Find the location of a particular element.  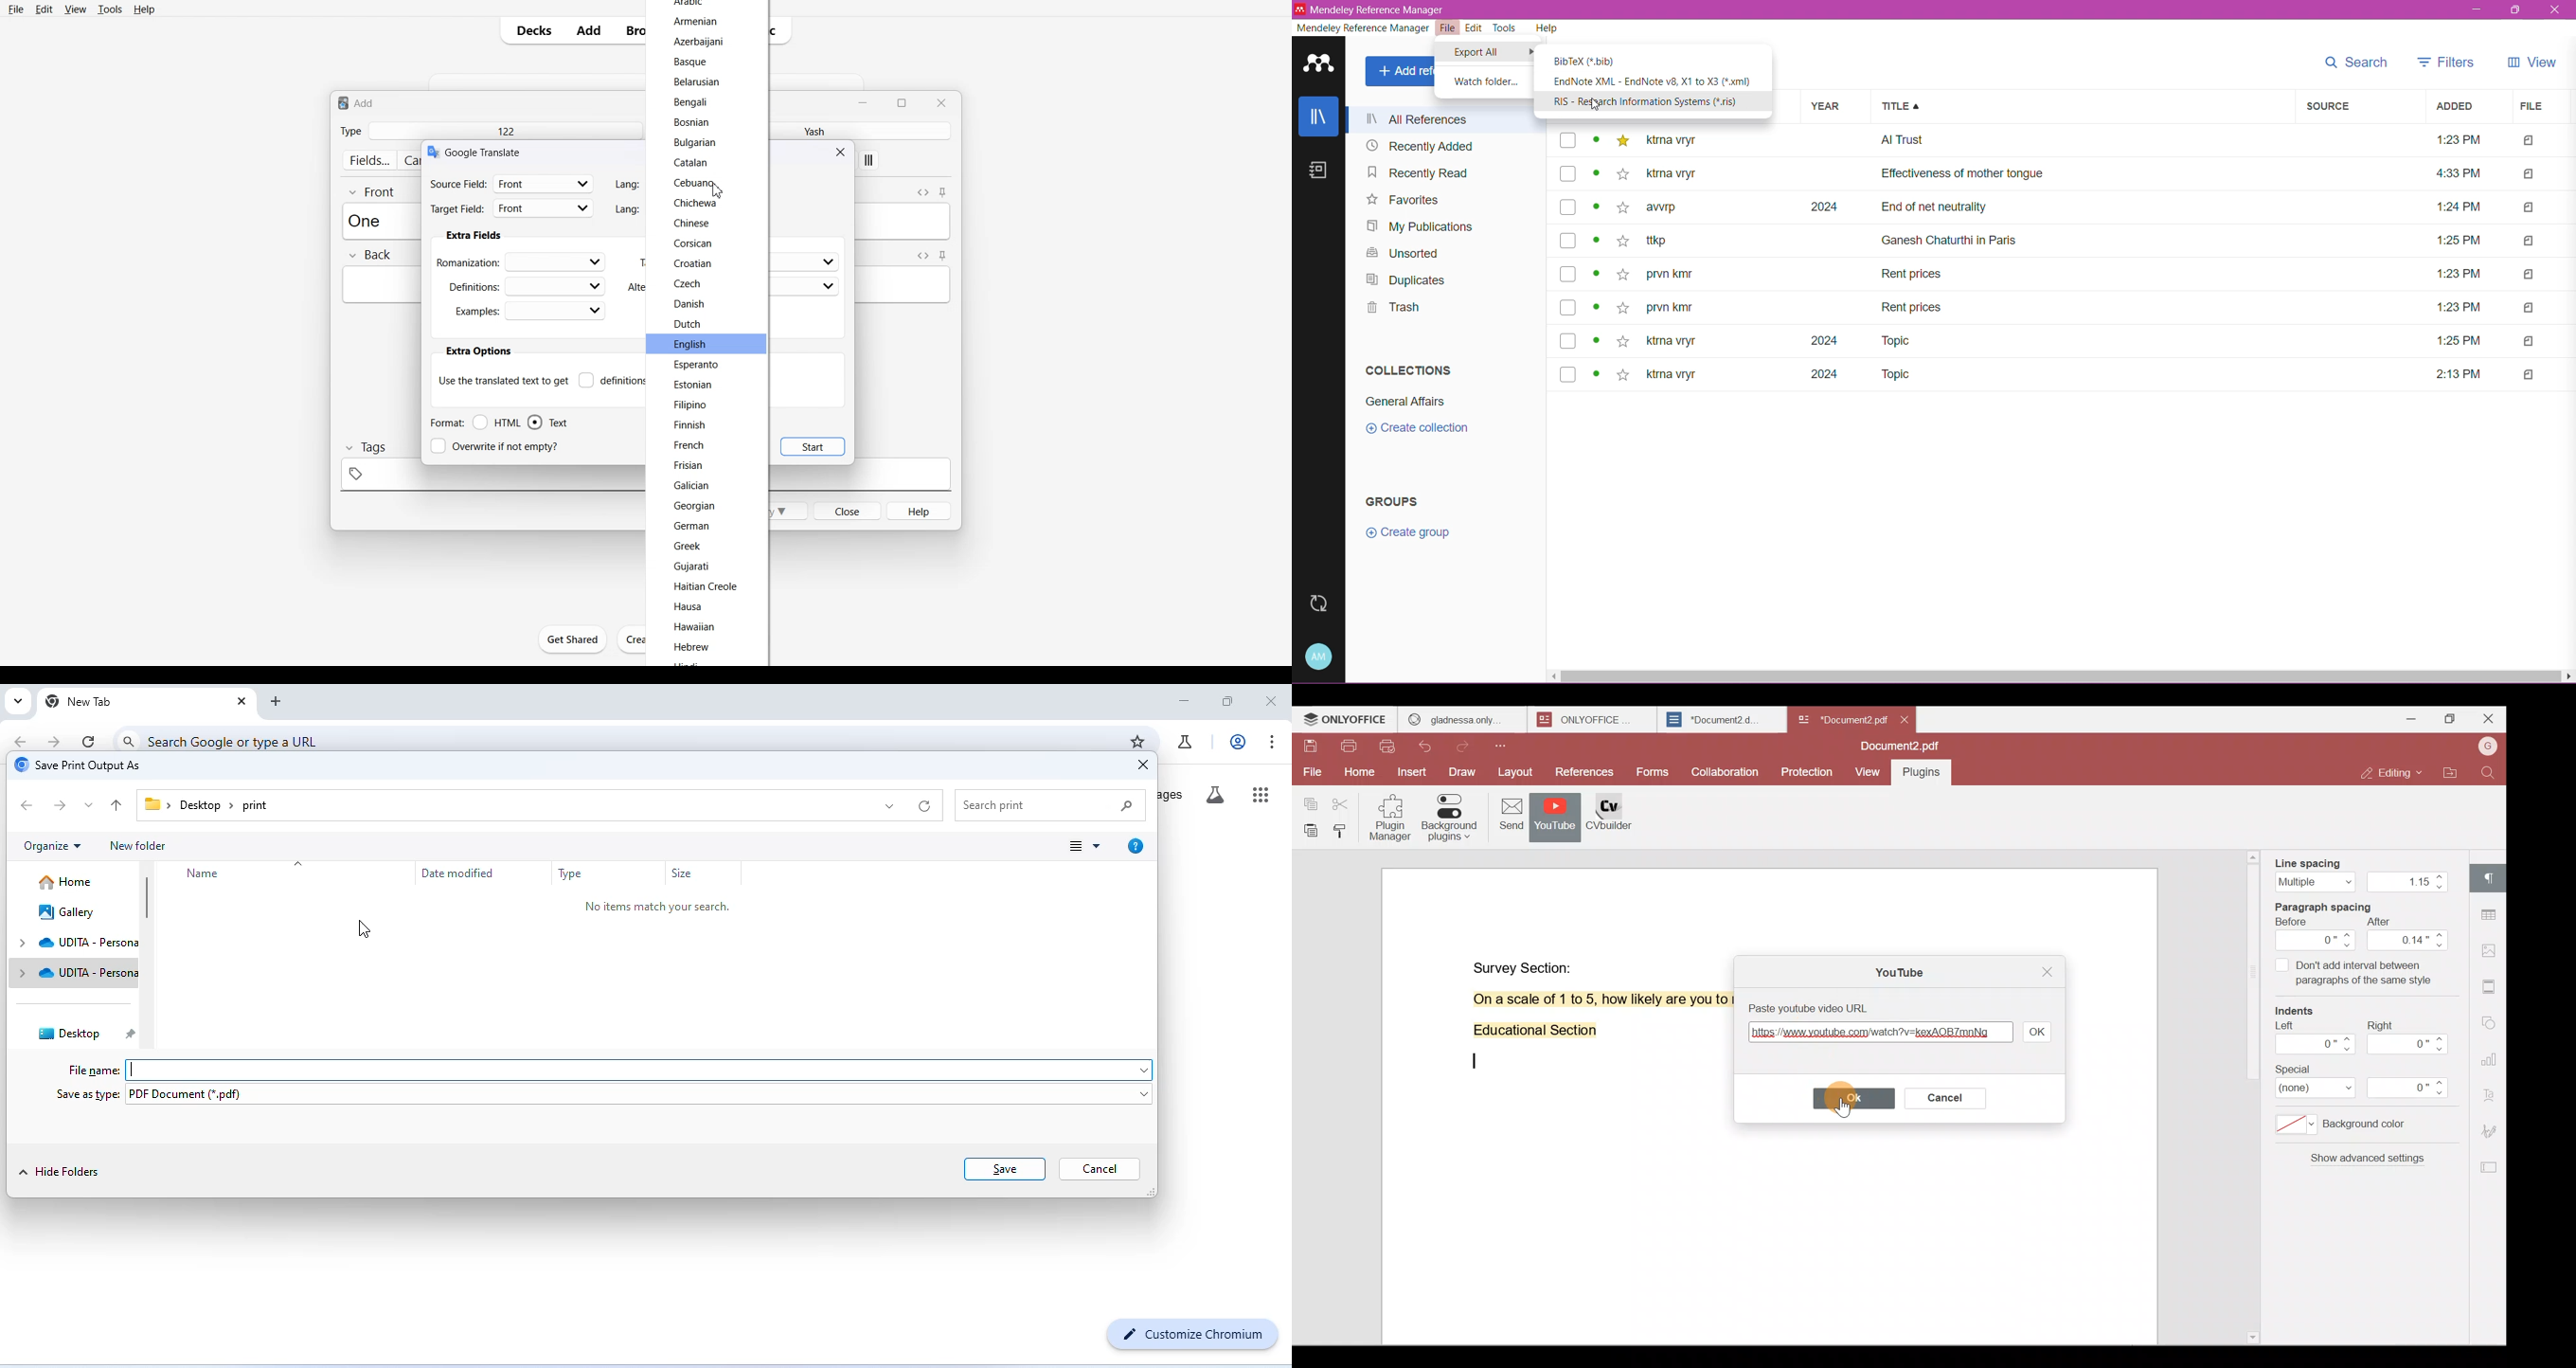

Print file is located at coordinates (1348, 749).